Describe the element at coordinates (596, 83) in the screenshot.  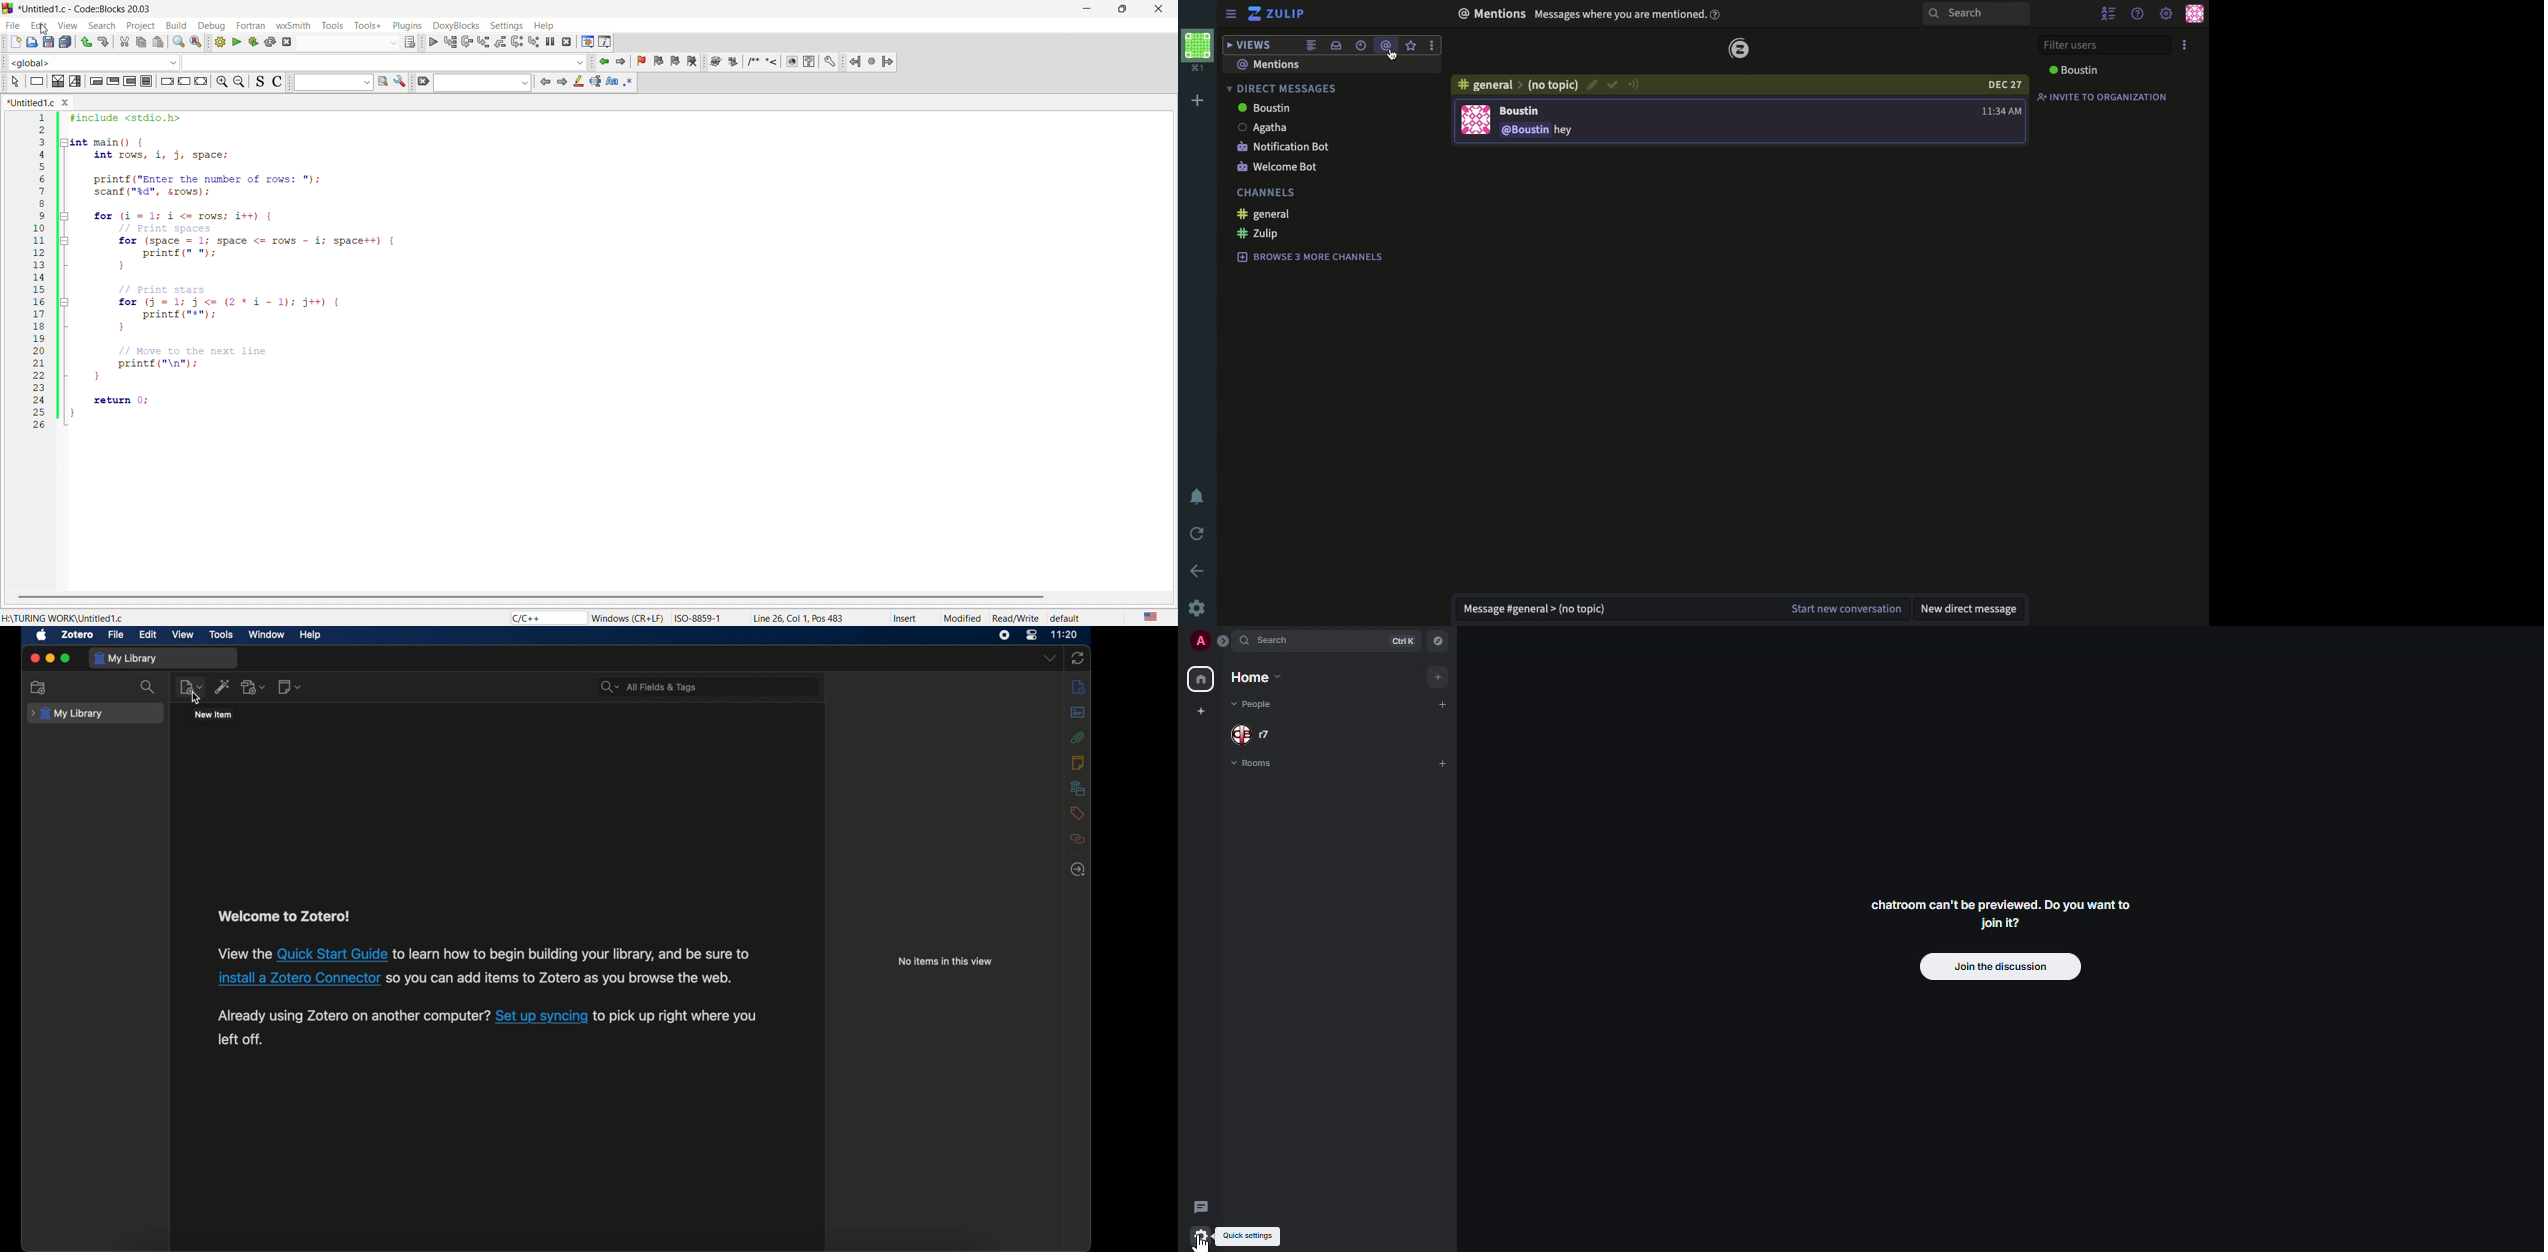
I see `icon` at that location.